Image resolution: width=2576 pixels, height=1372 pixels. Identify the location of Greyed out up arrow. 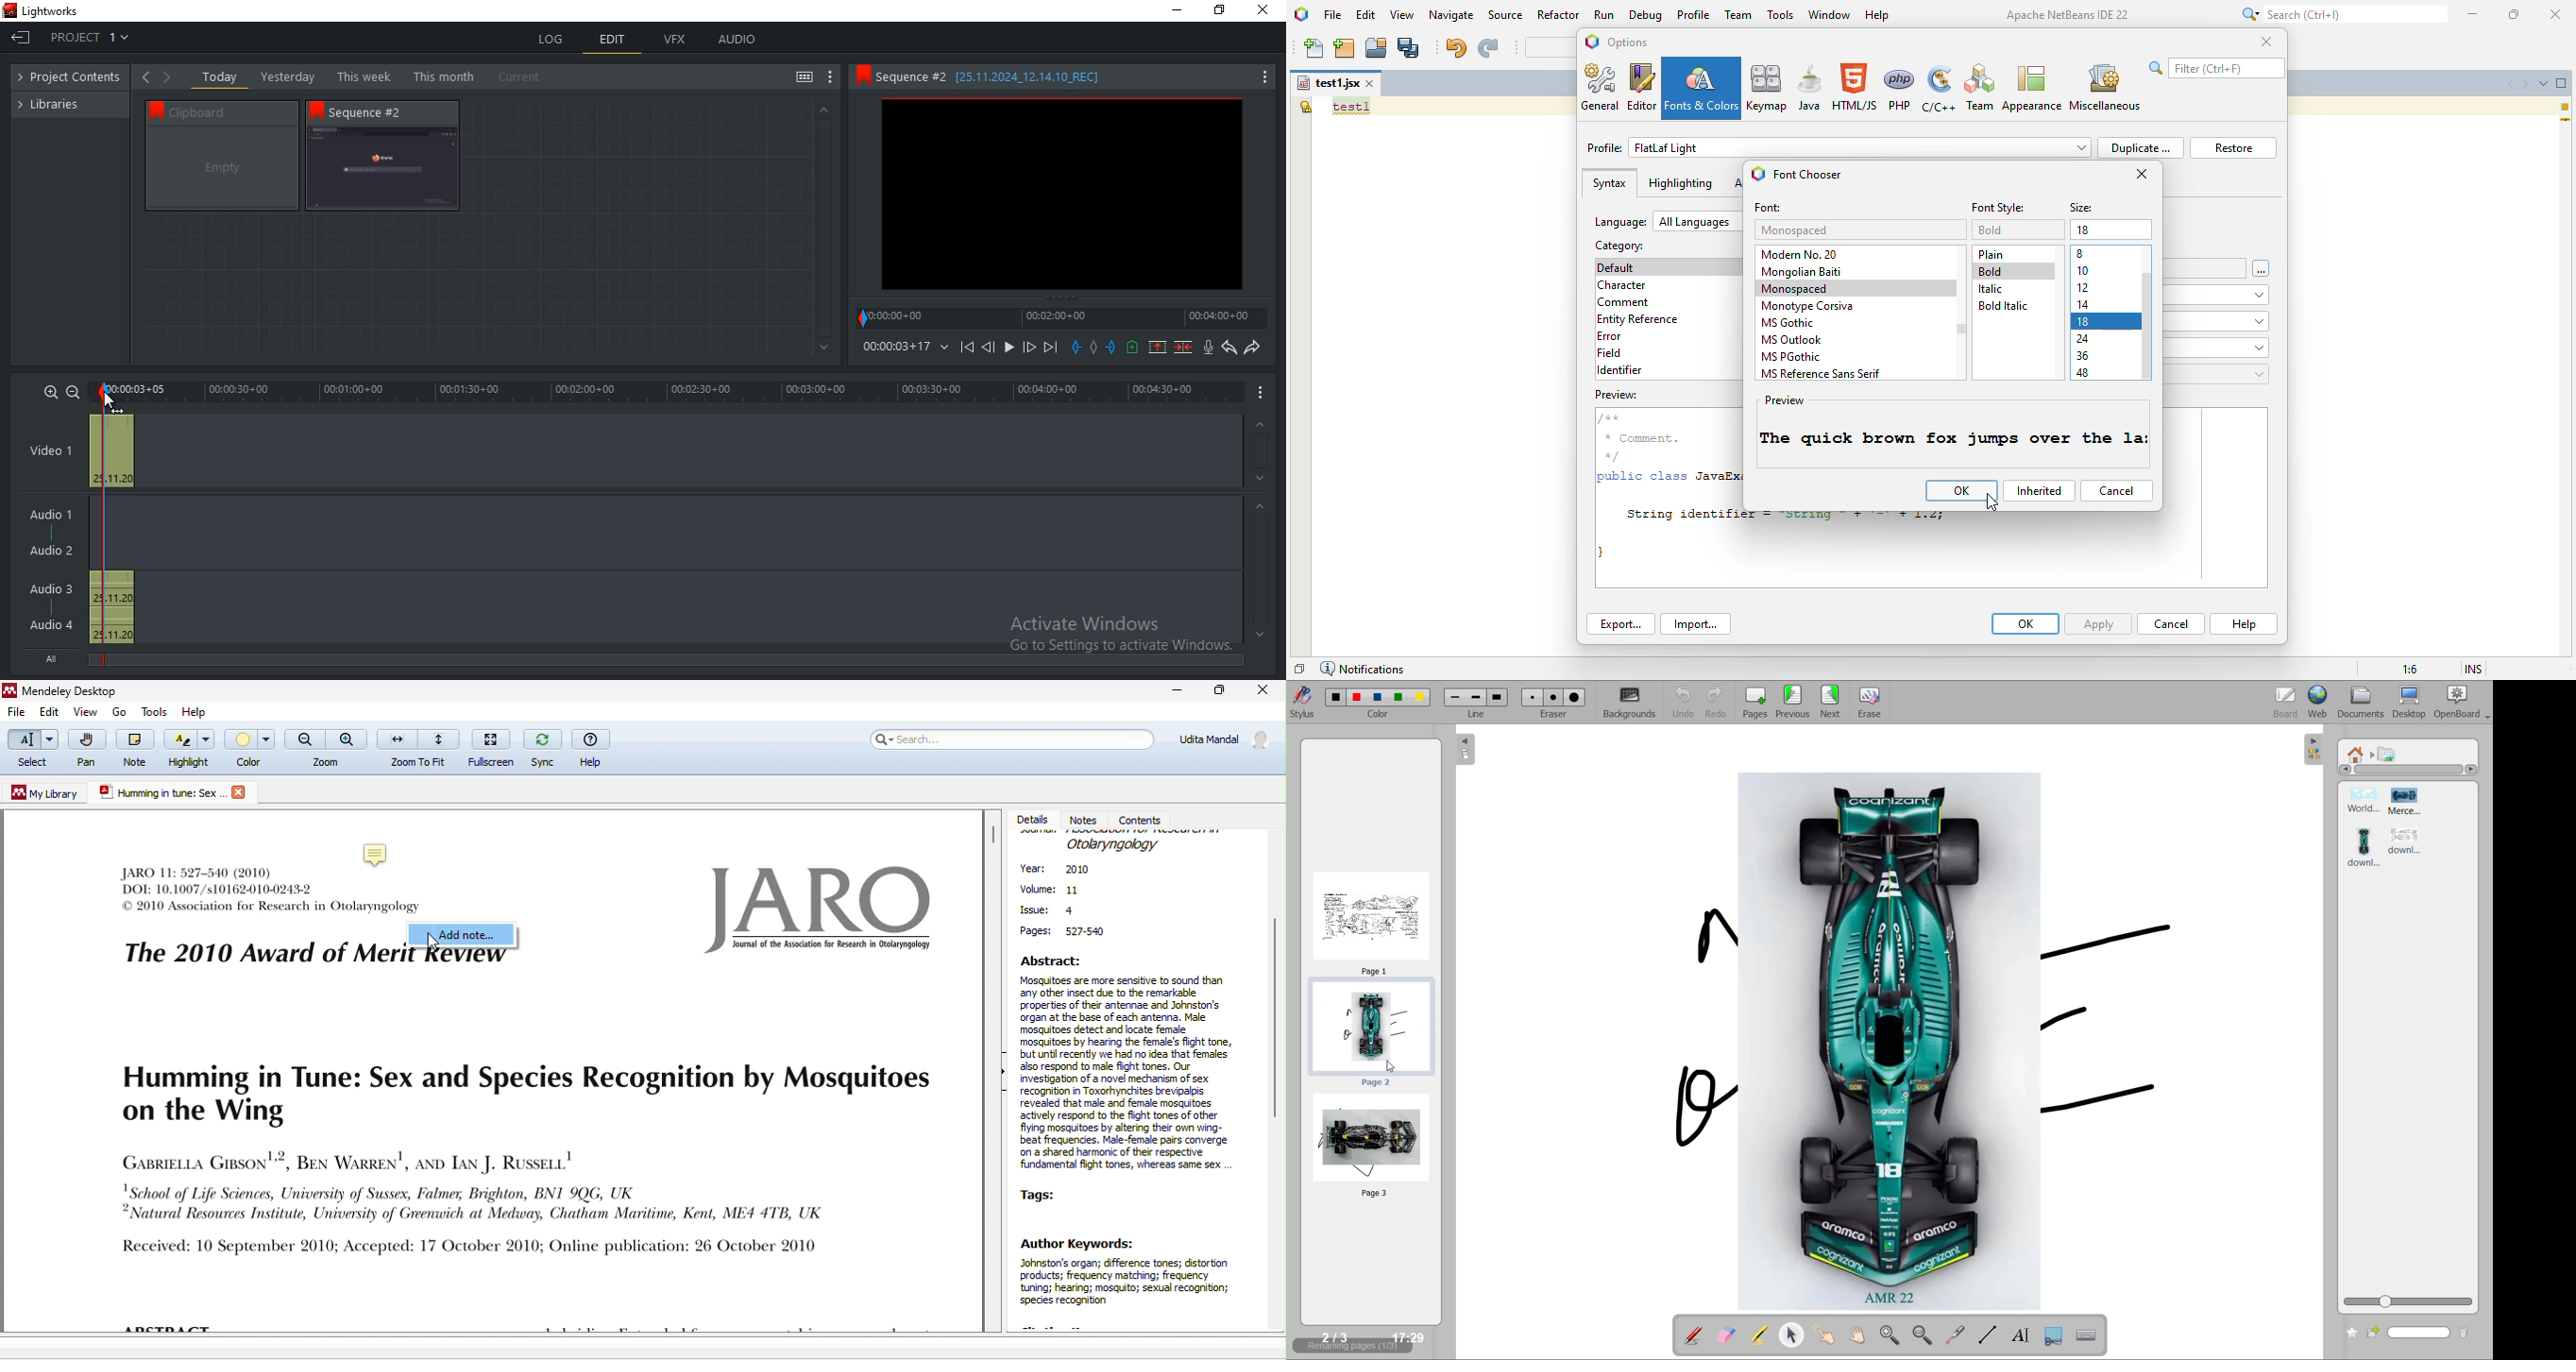
(1258, 426).